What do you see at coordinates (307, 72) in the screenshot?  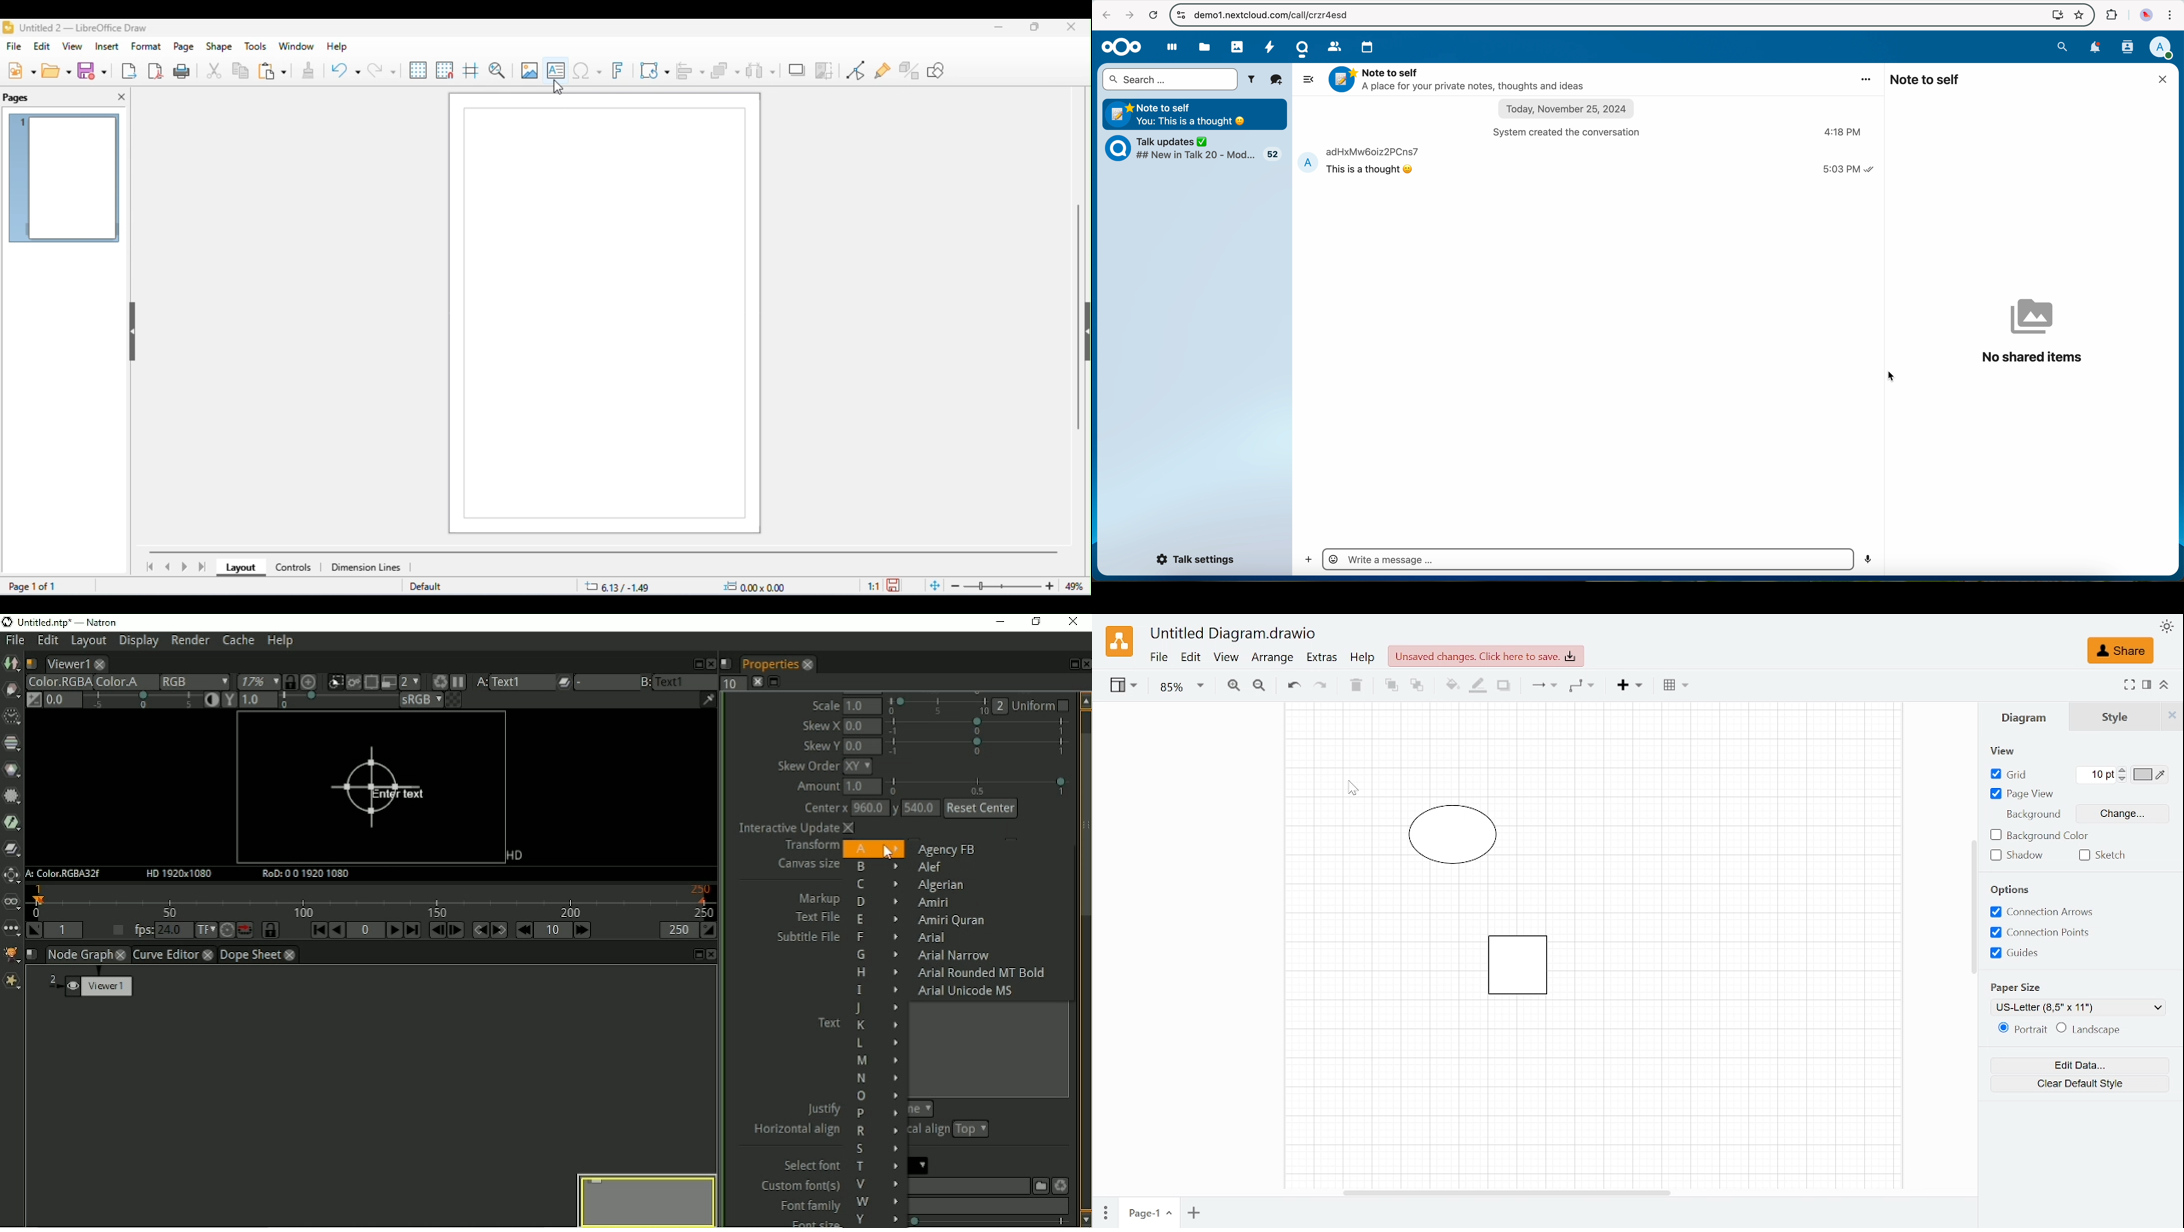 I see `clone` at bounding box center [307, 72].